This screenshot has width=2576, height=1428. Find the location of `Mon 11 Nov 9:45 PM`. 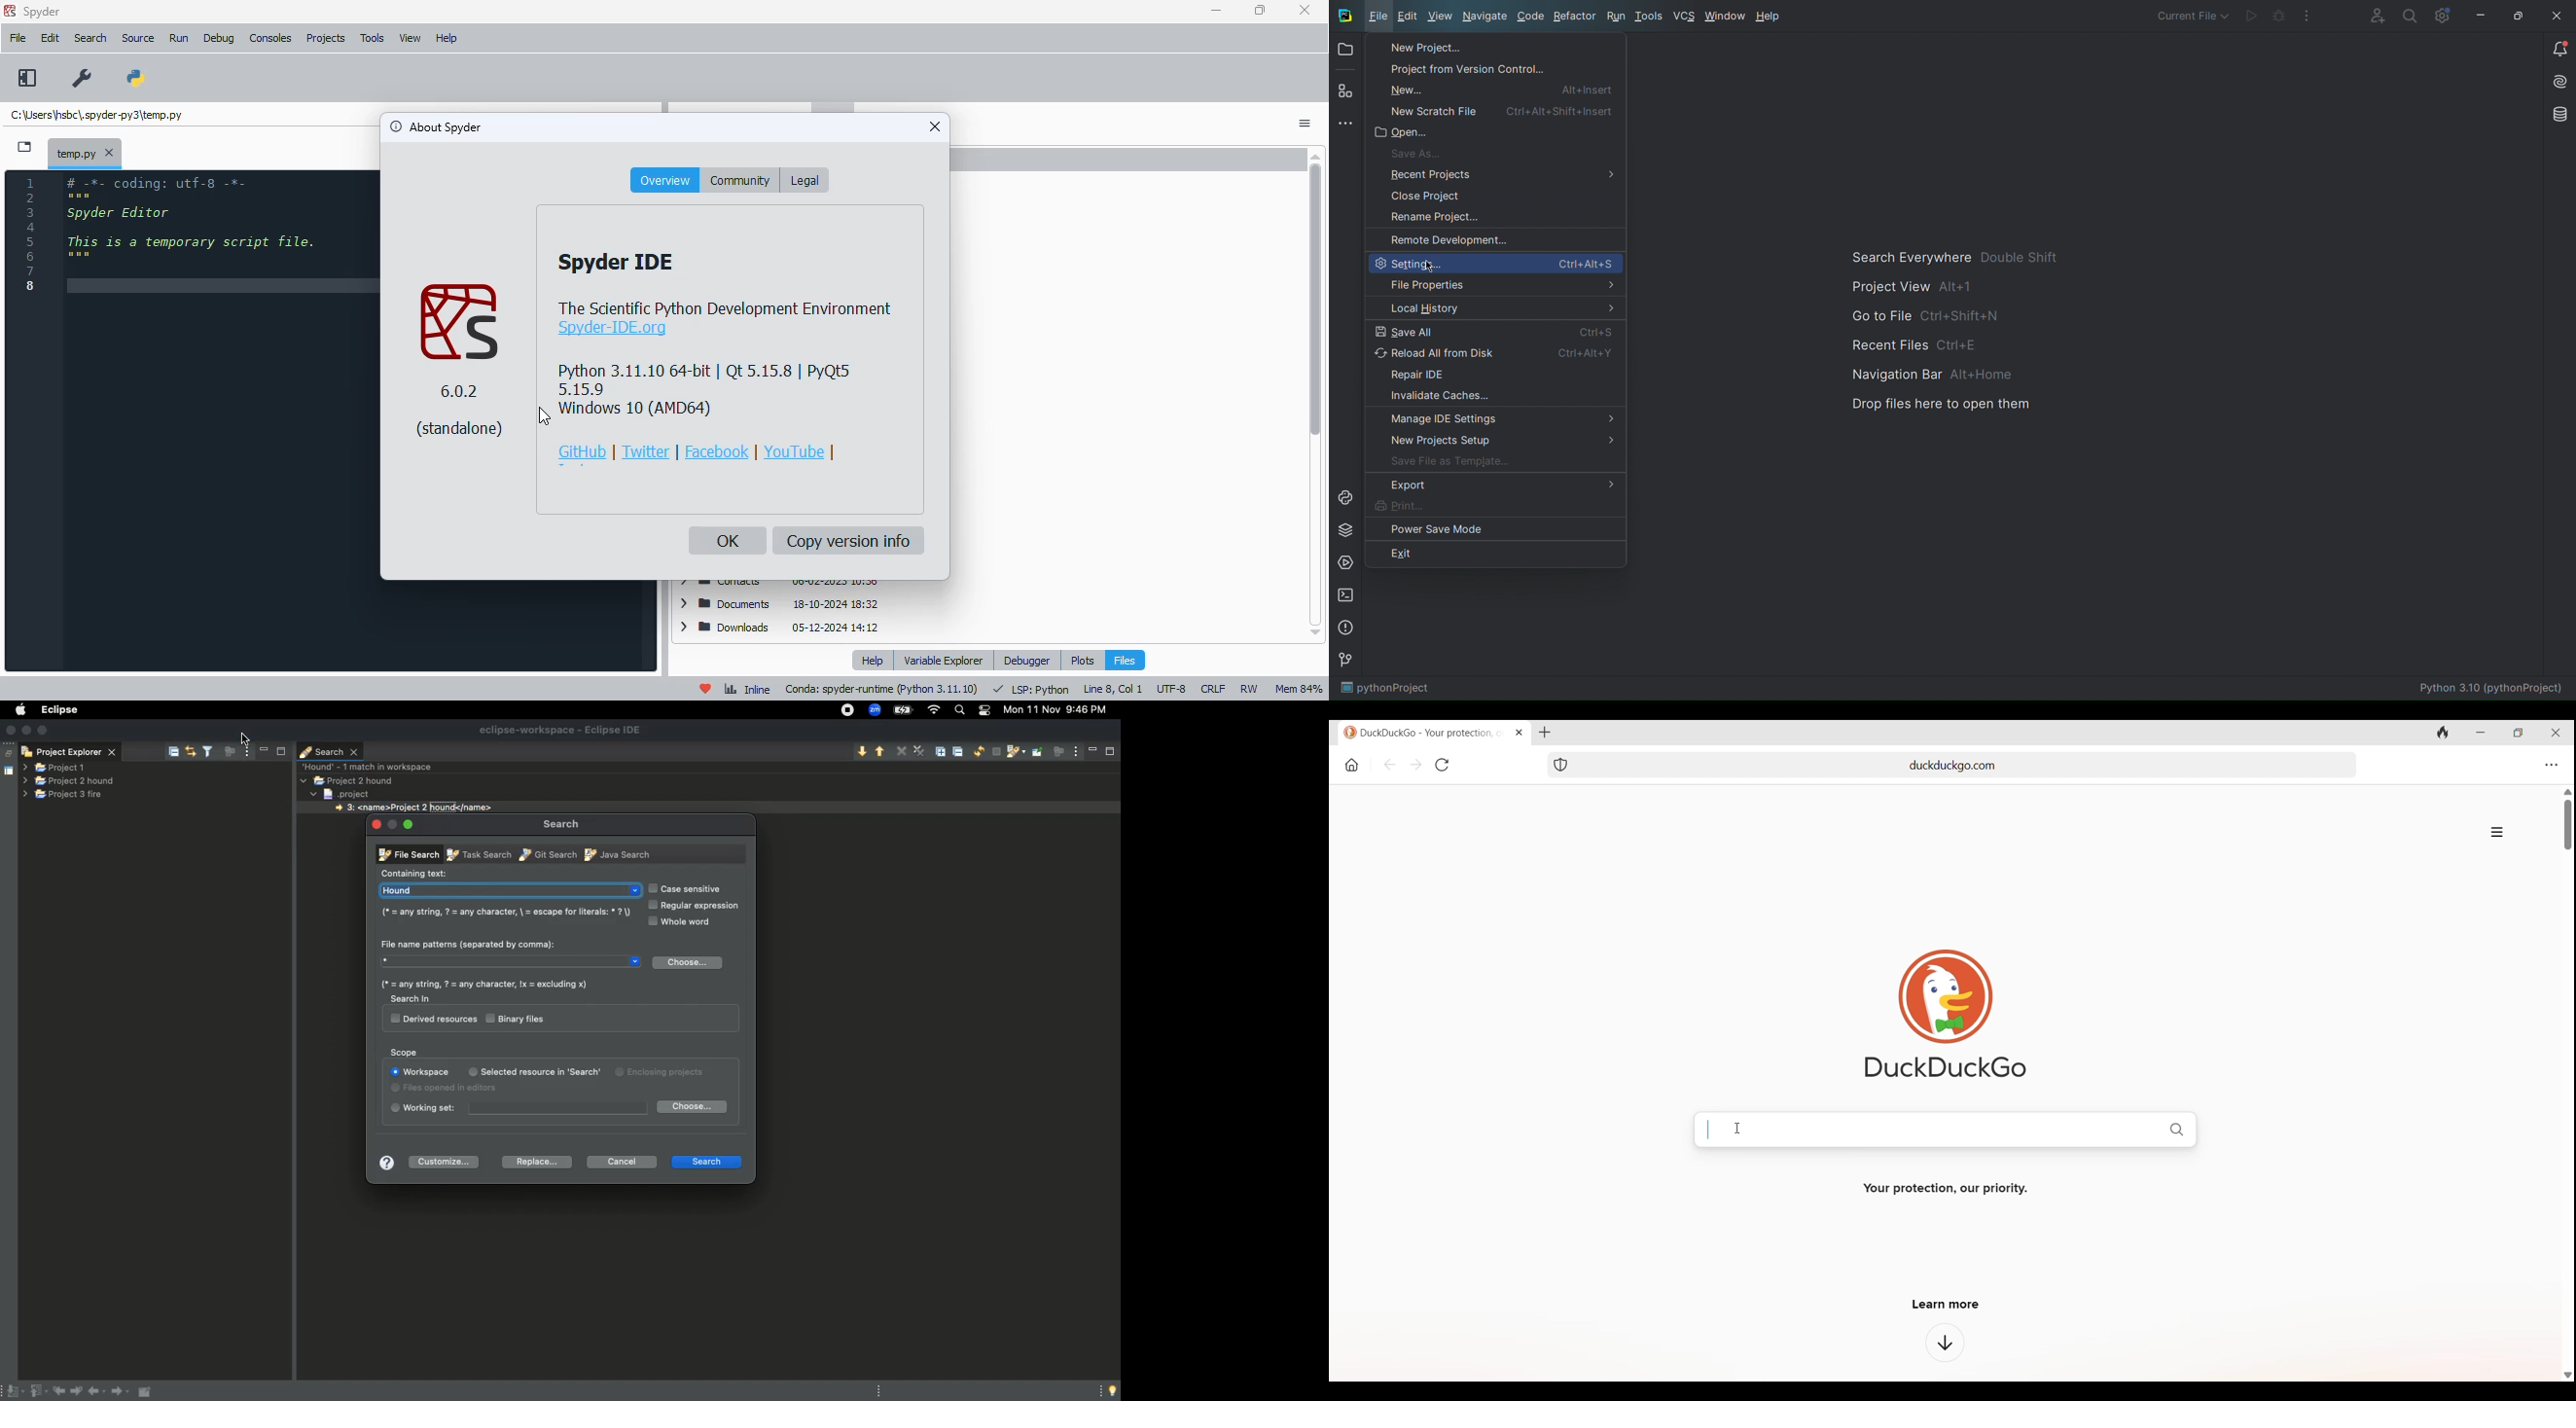

Mon 11 Nov 9:45 PM is located at coordinates (1060, 709).